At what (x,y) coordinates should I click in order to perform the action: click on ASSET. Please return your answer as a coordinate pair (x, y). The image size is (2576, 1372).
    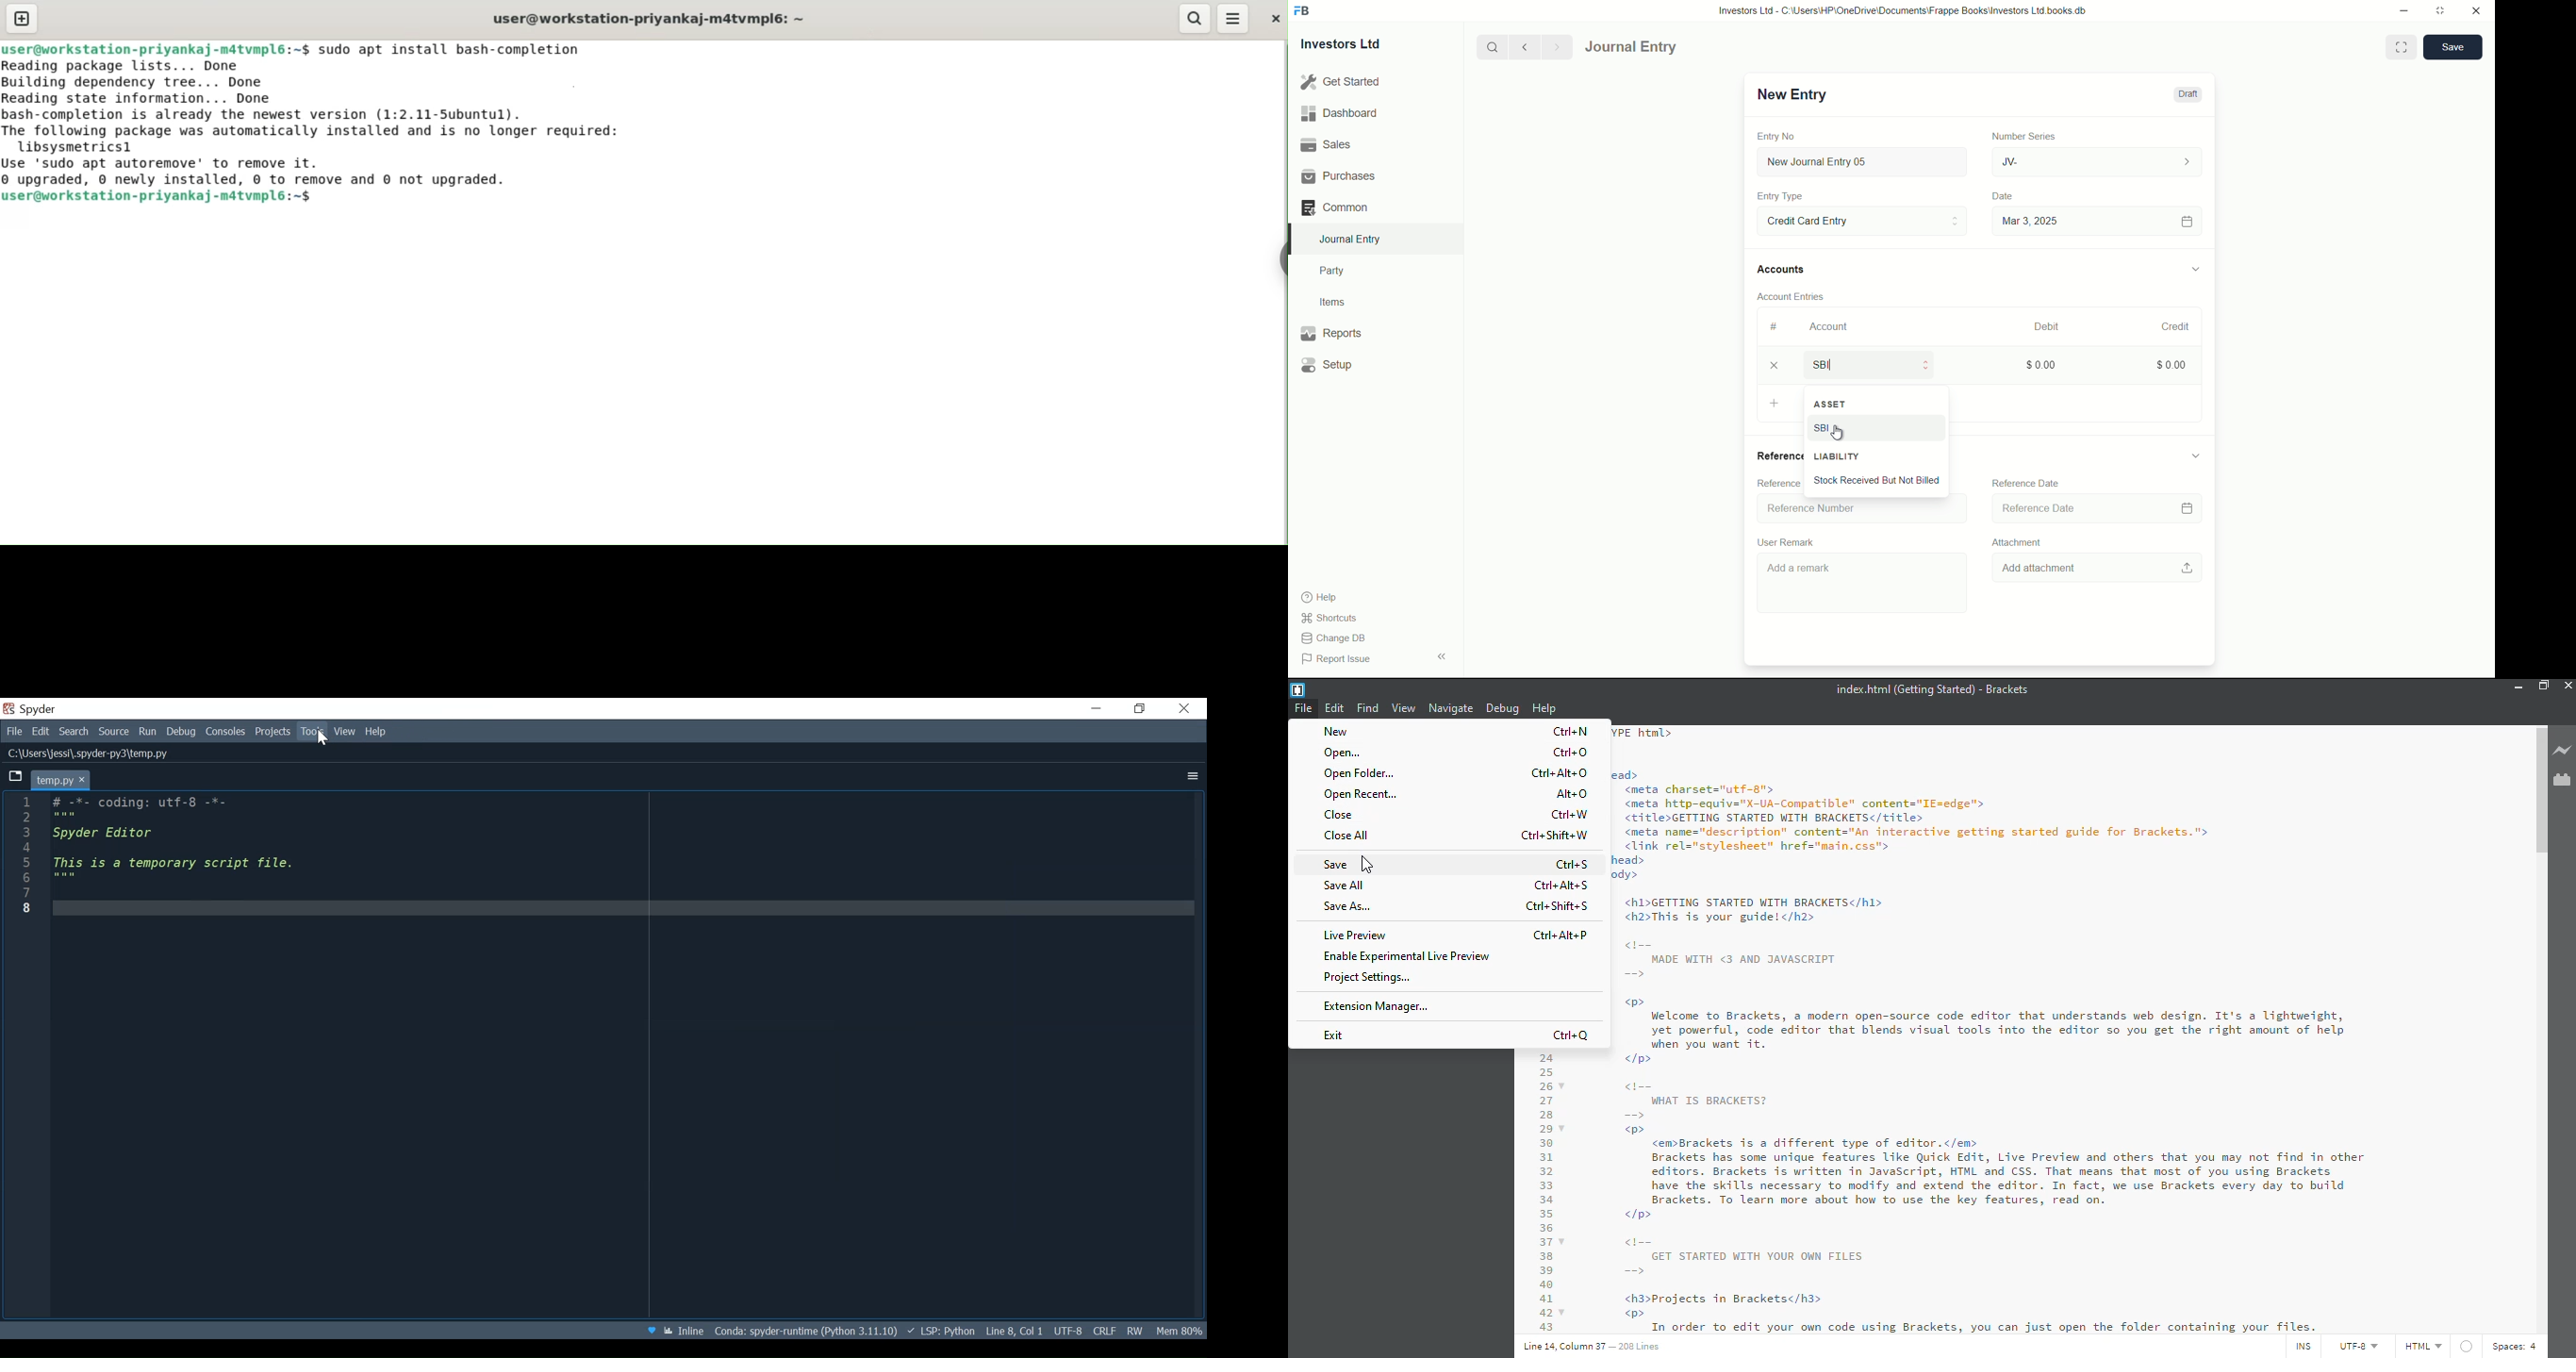
    Looking at the image, I should click on (1876, 404).